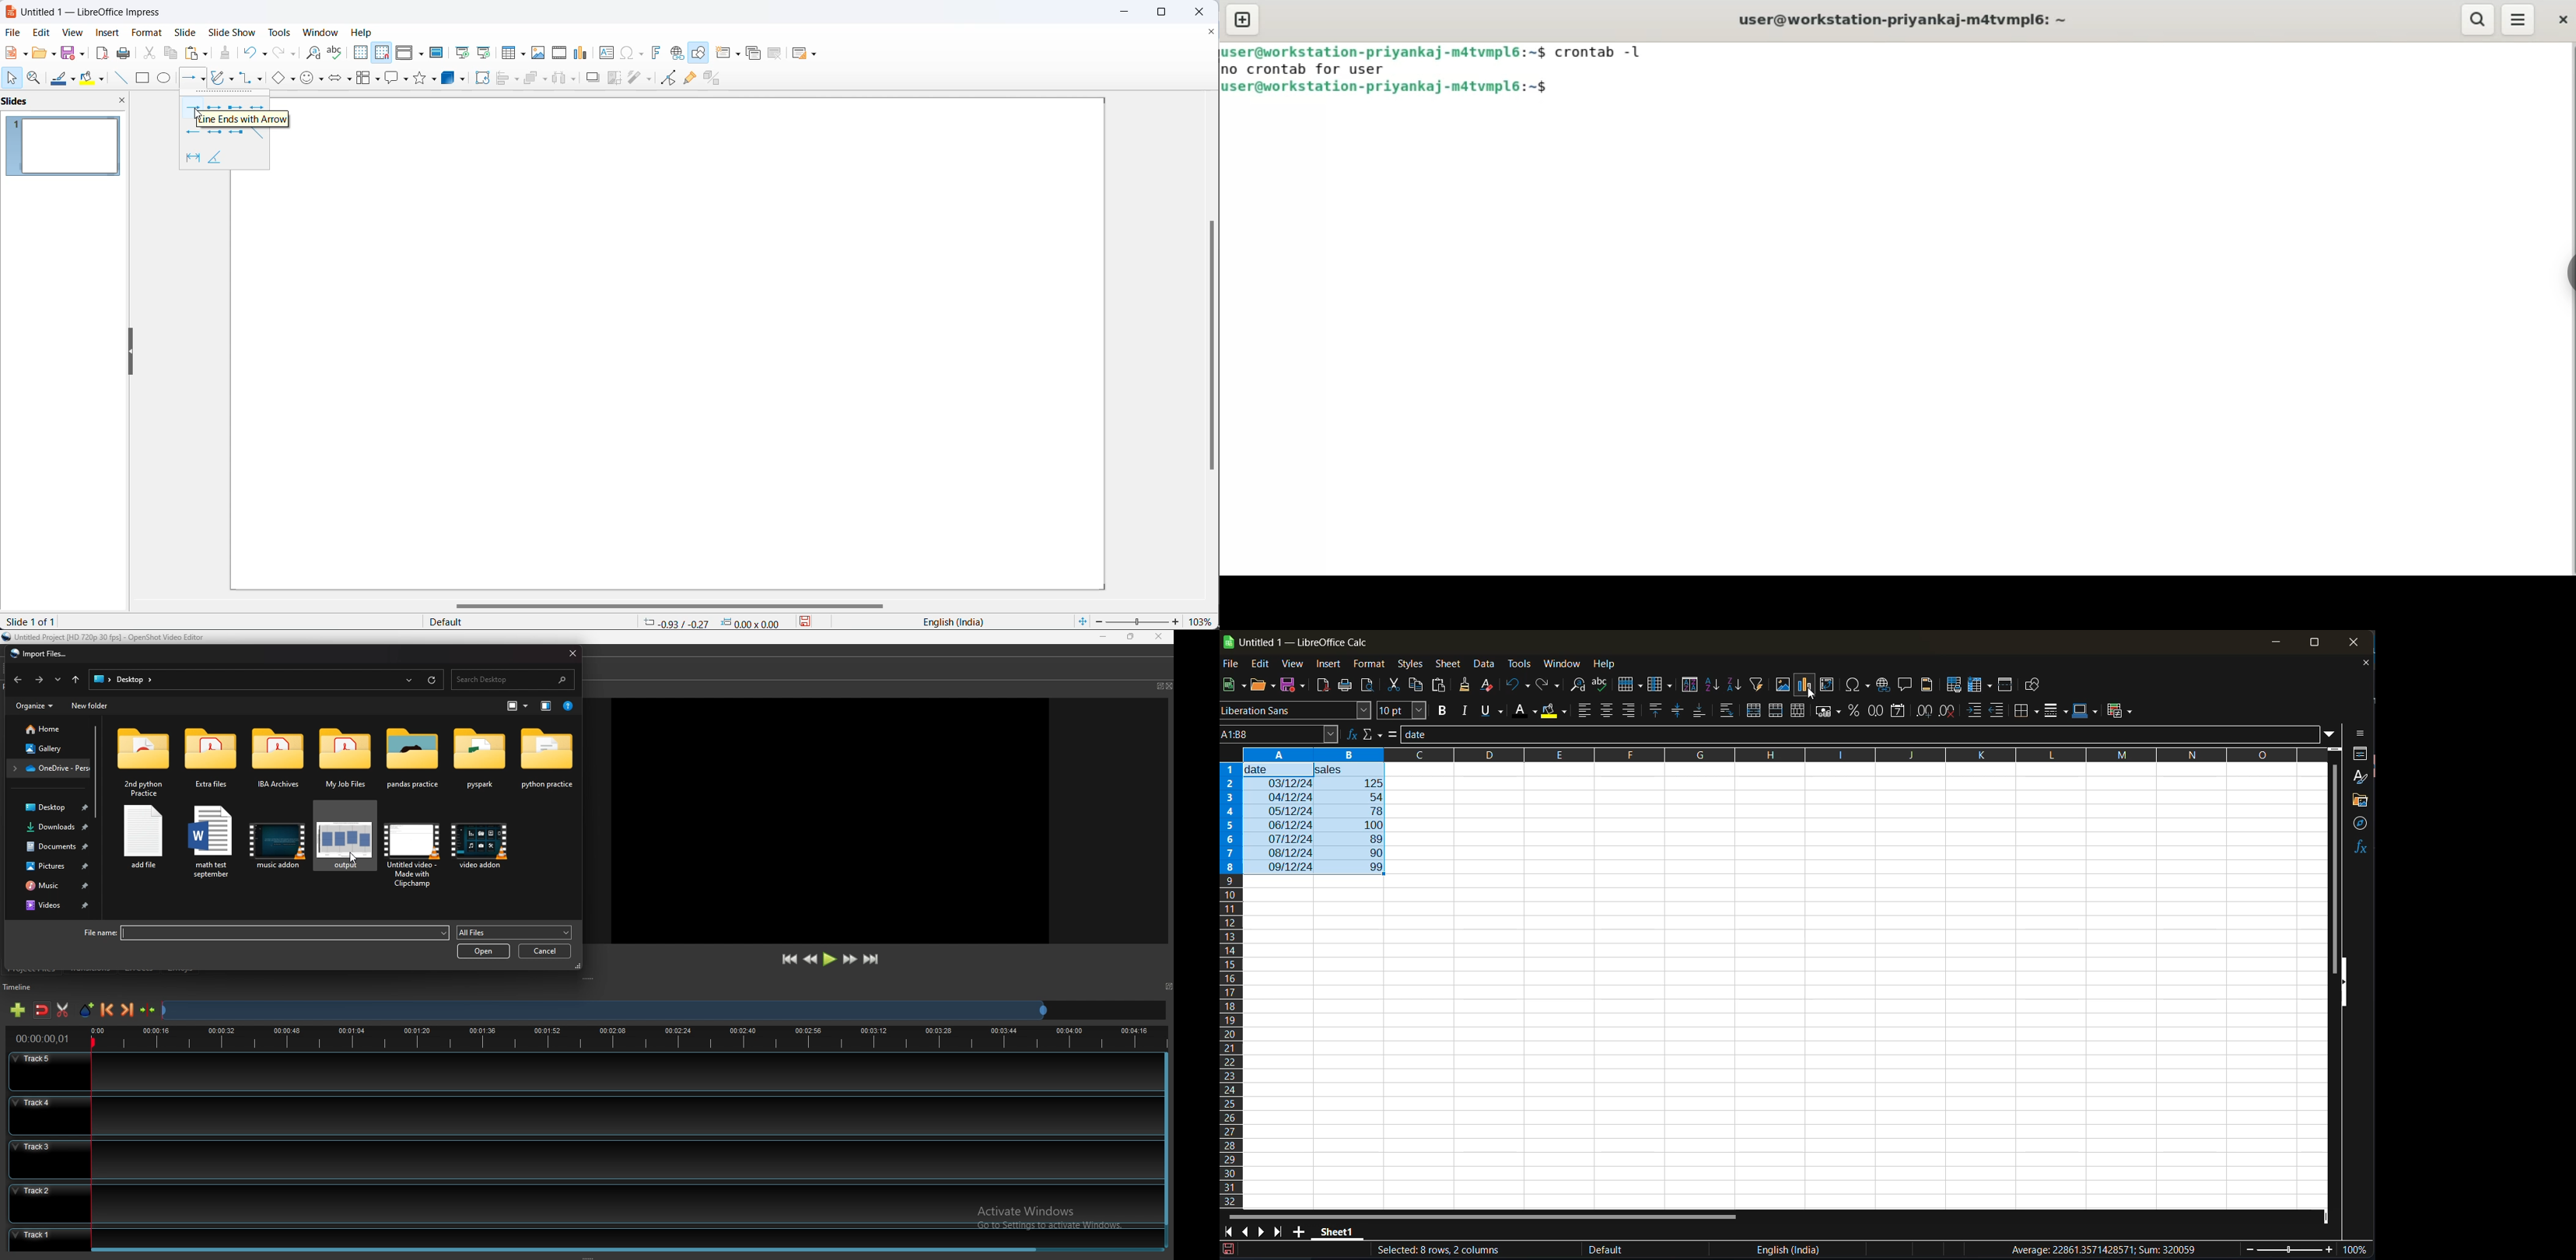 The image size is (2576, 1260). What do you see at coordinates (2360, 824) in the screenshot?
I see `navigator` at bounding box center [2360, 824].